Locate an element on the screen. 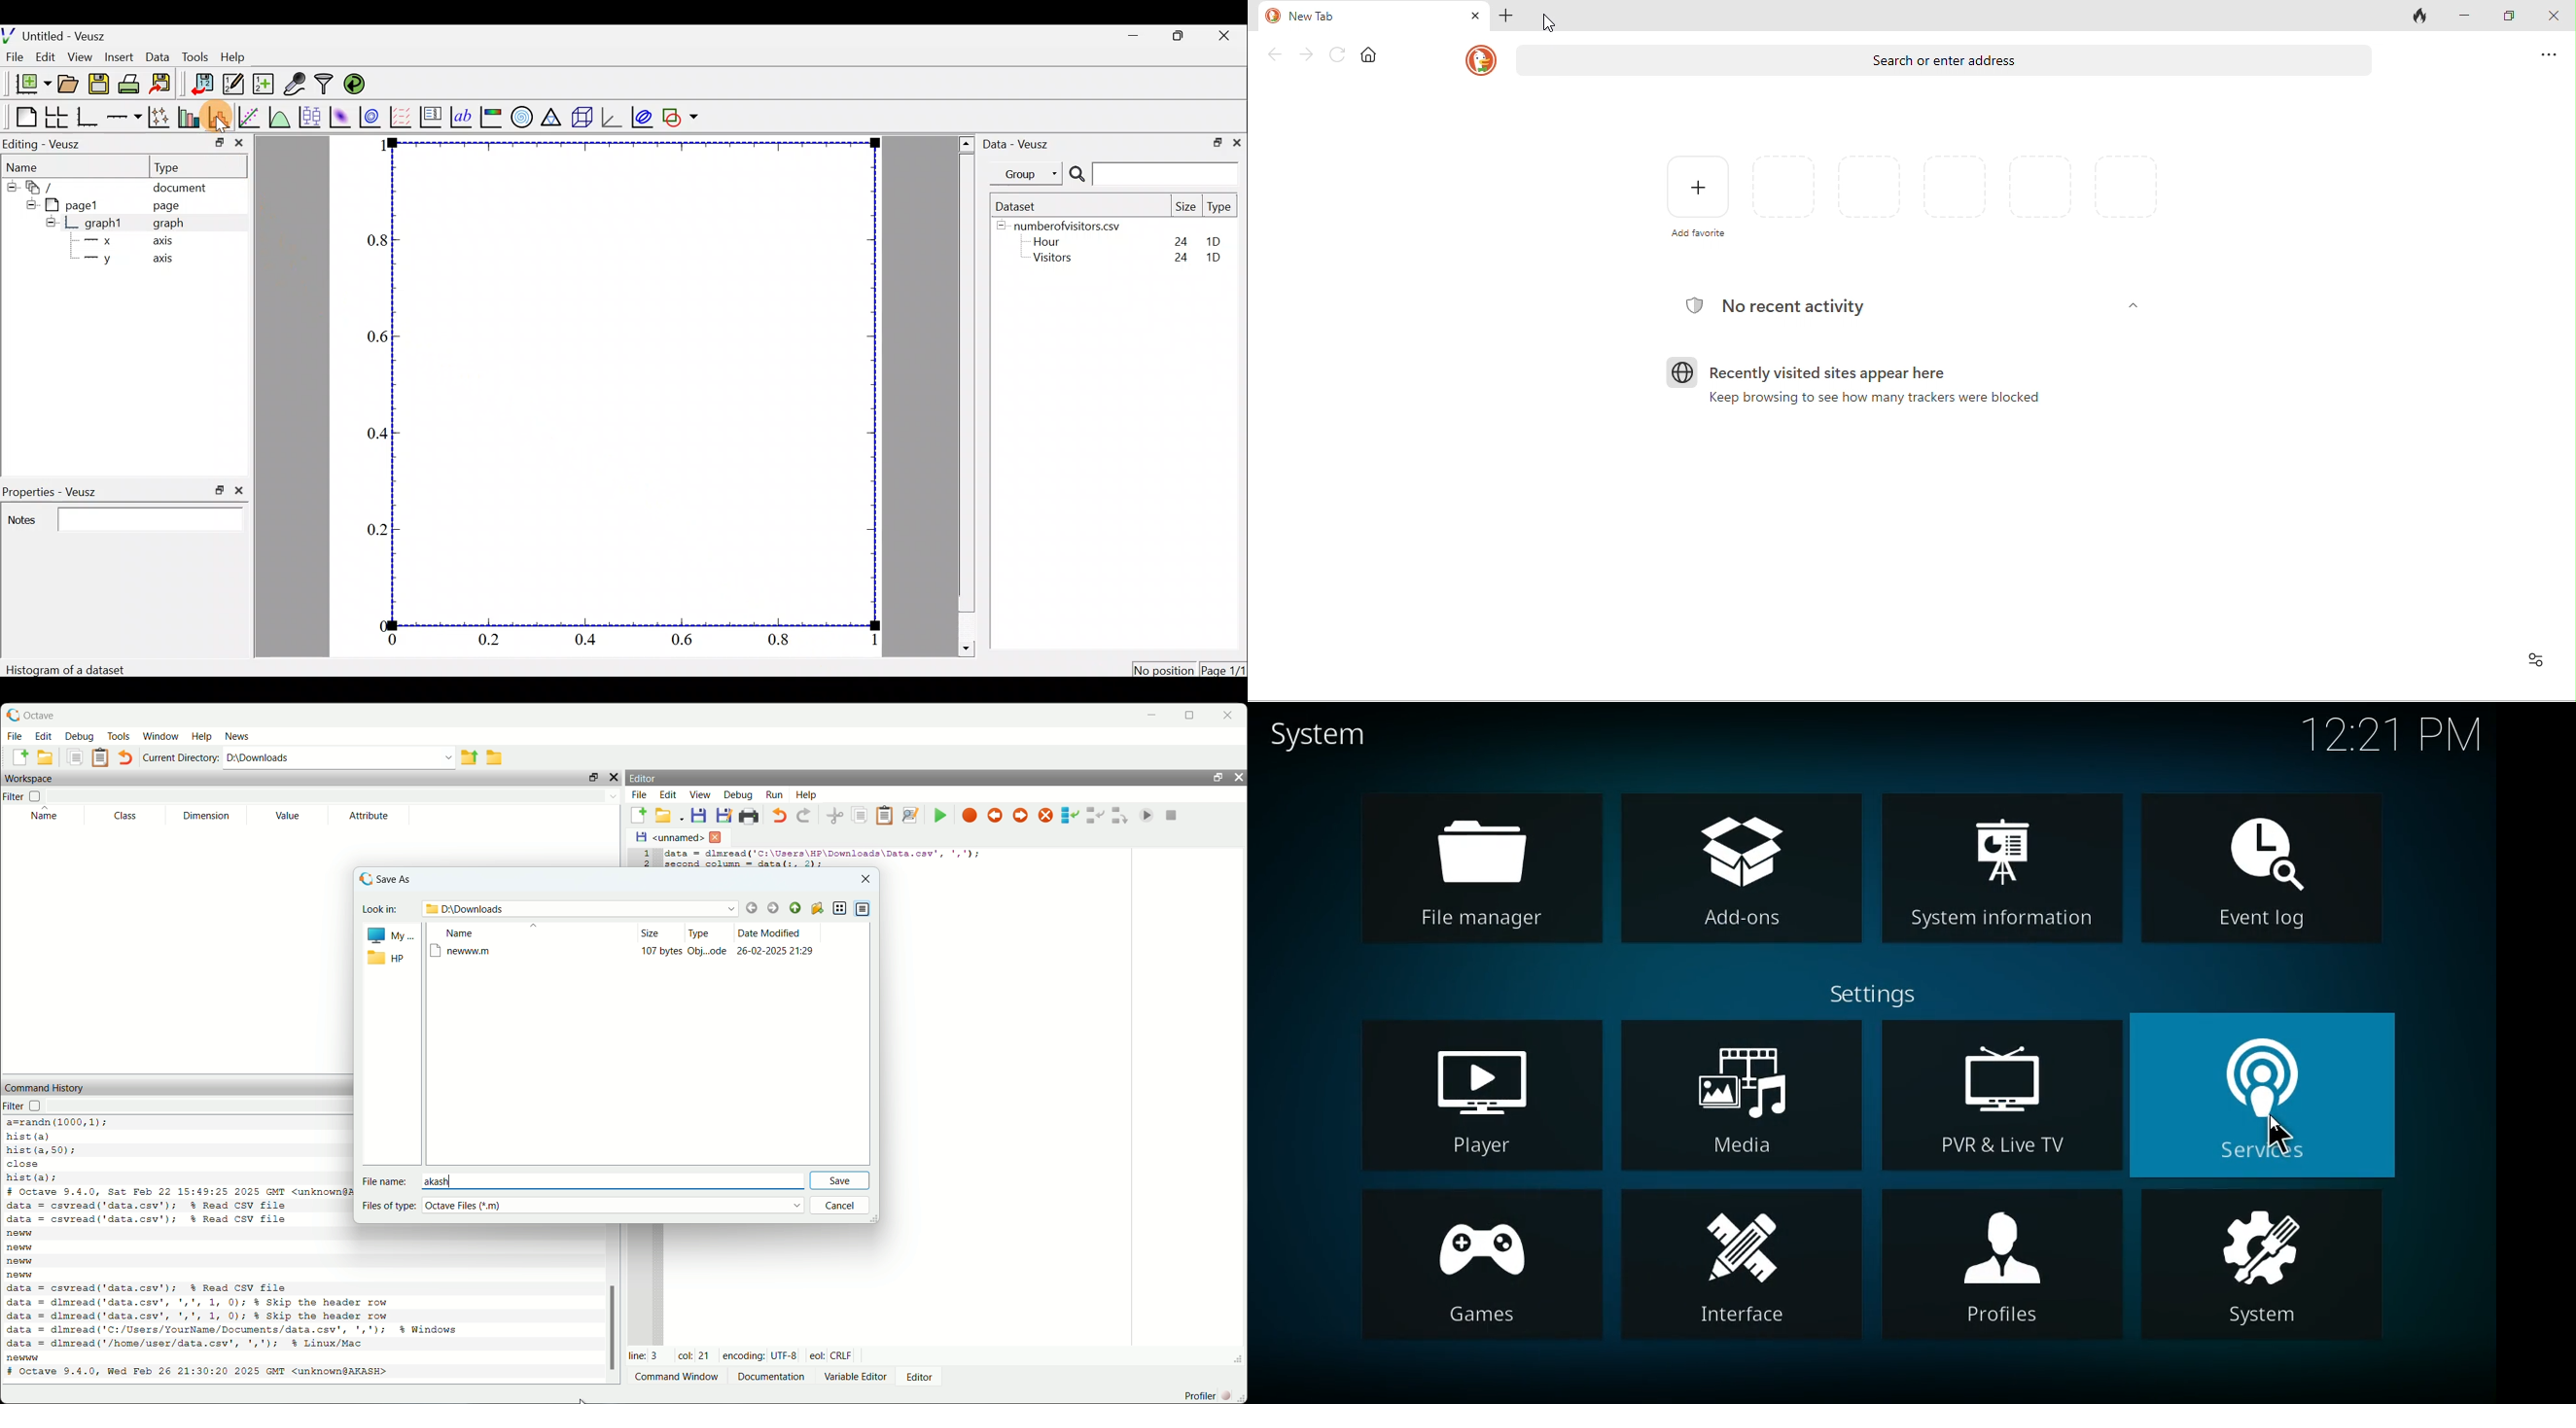 This screenshot has height=1428, width=2576. step is located at coordinates (1071, 817).